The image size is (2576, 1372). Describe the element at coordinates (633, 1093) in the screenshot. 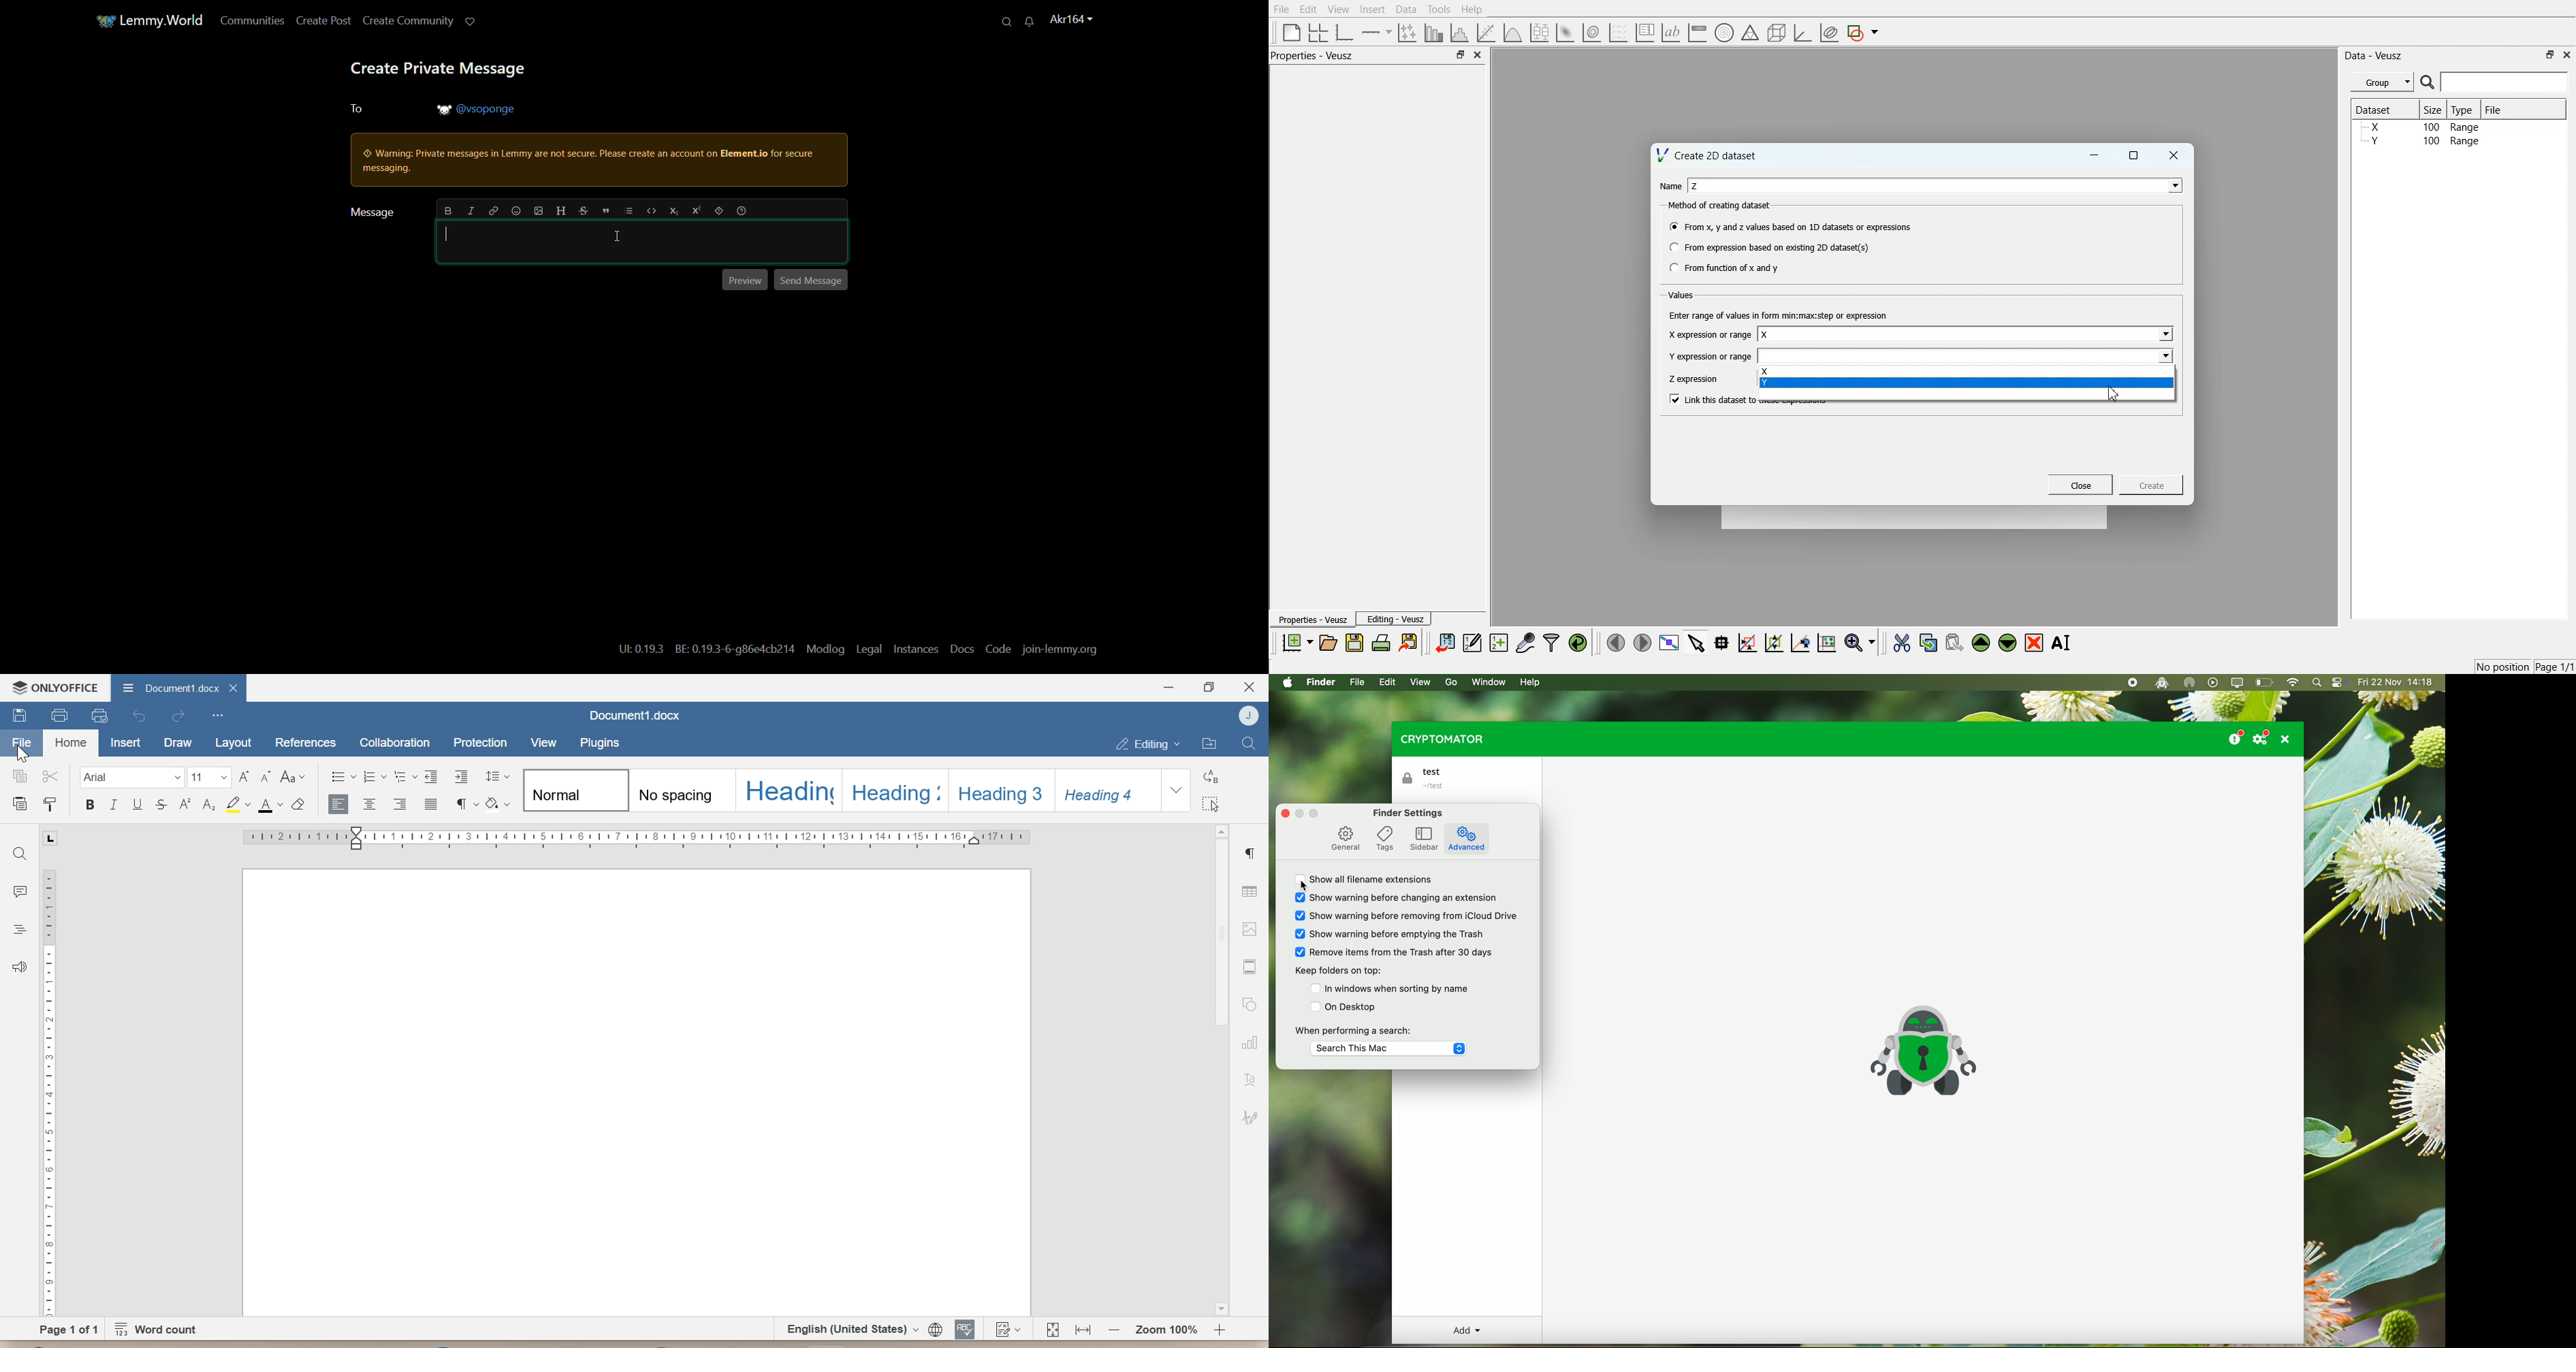

I see `Page` at that location.